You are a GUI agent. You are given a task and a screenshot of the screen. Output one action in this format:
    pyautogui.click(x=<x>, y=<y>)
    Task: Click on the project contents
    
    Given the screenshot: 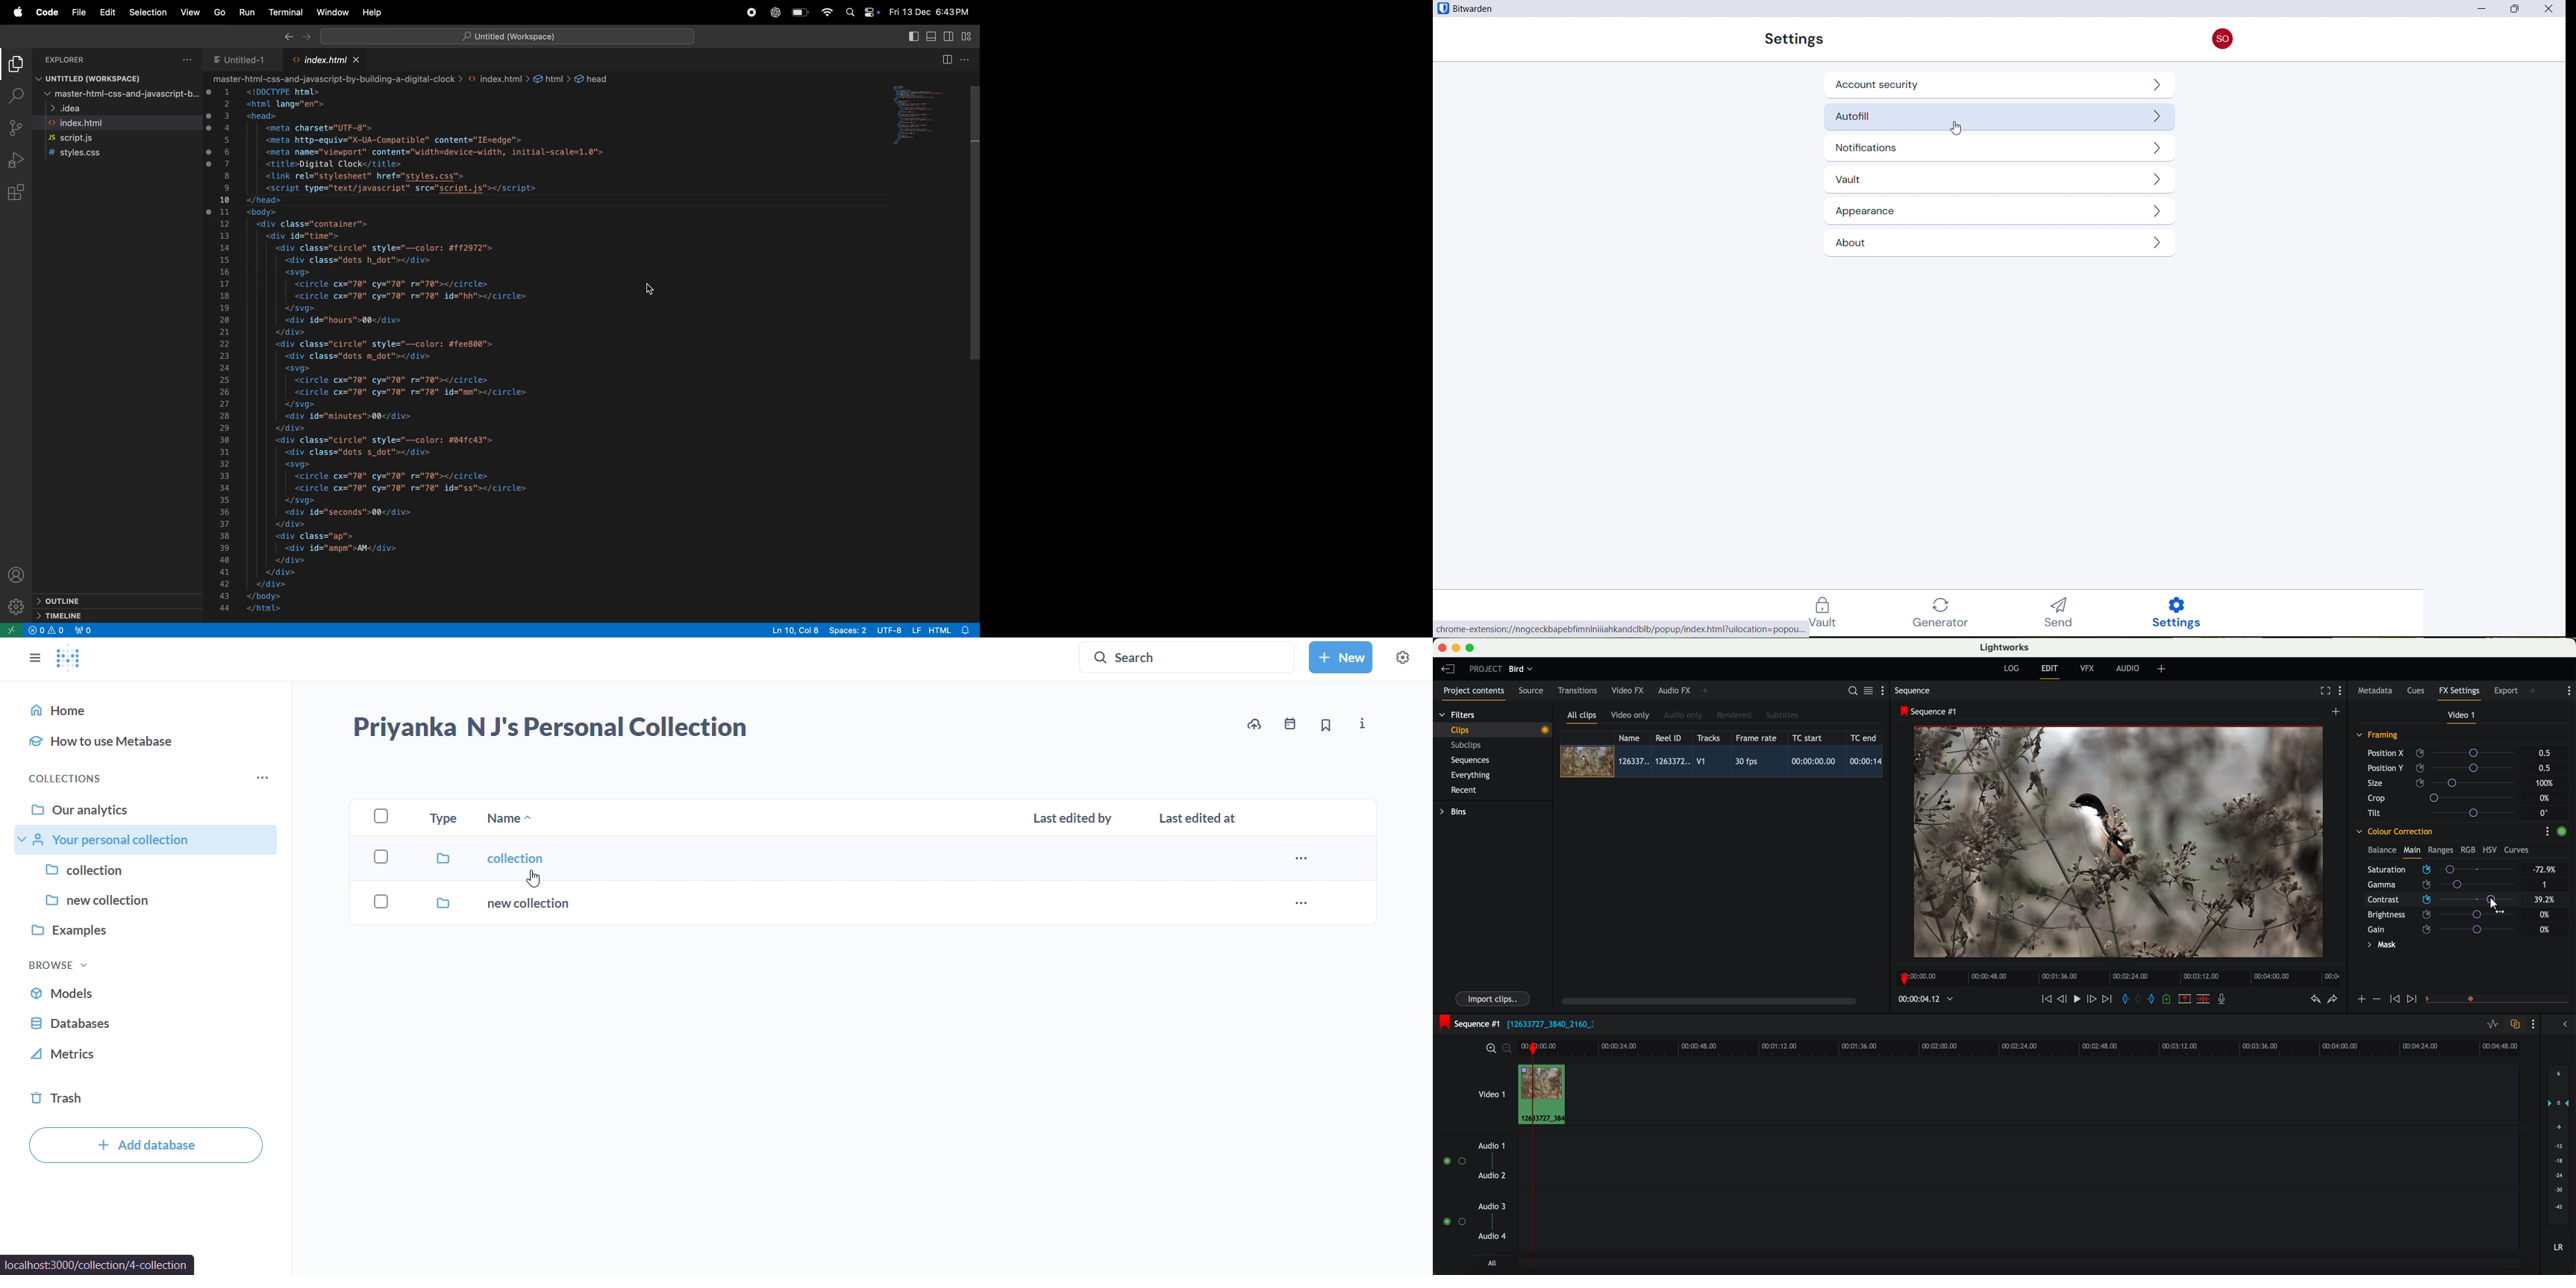 What is the action you would take?
    pyautogui.click(x=1474, y=694)
    